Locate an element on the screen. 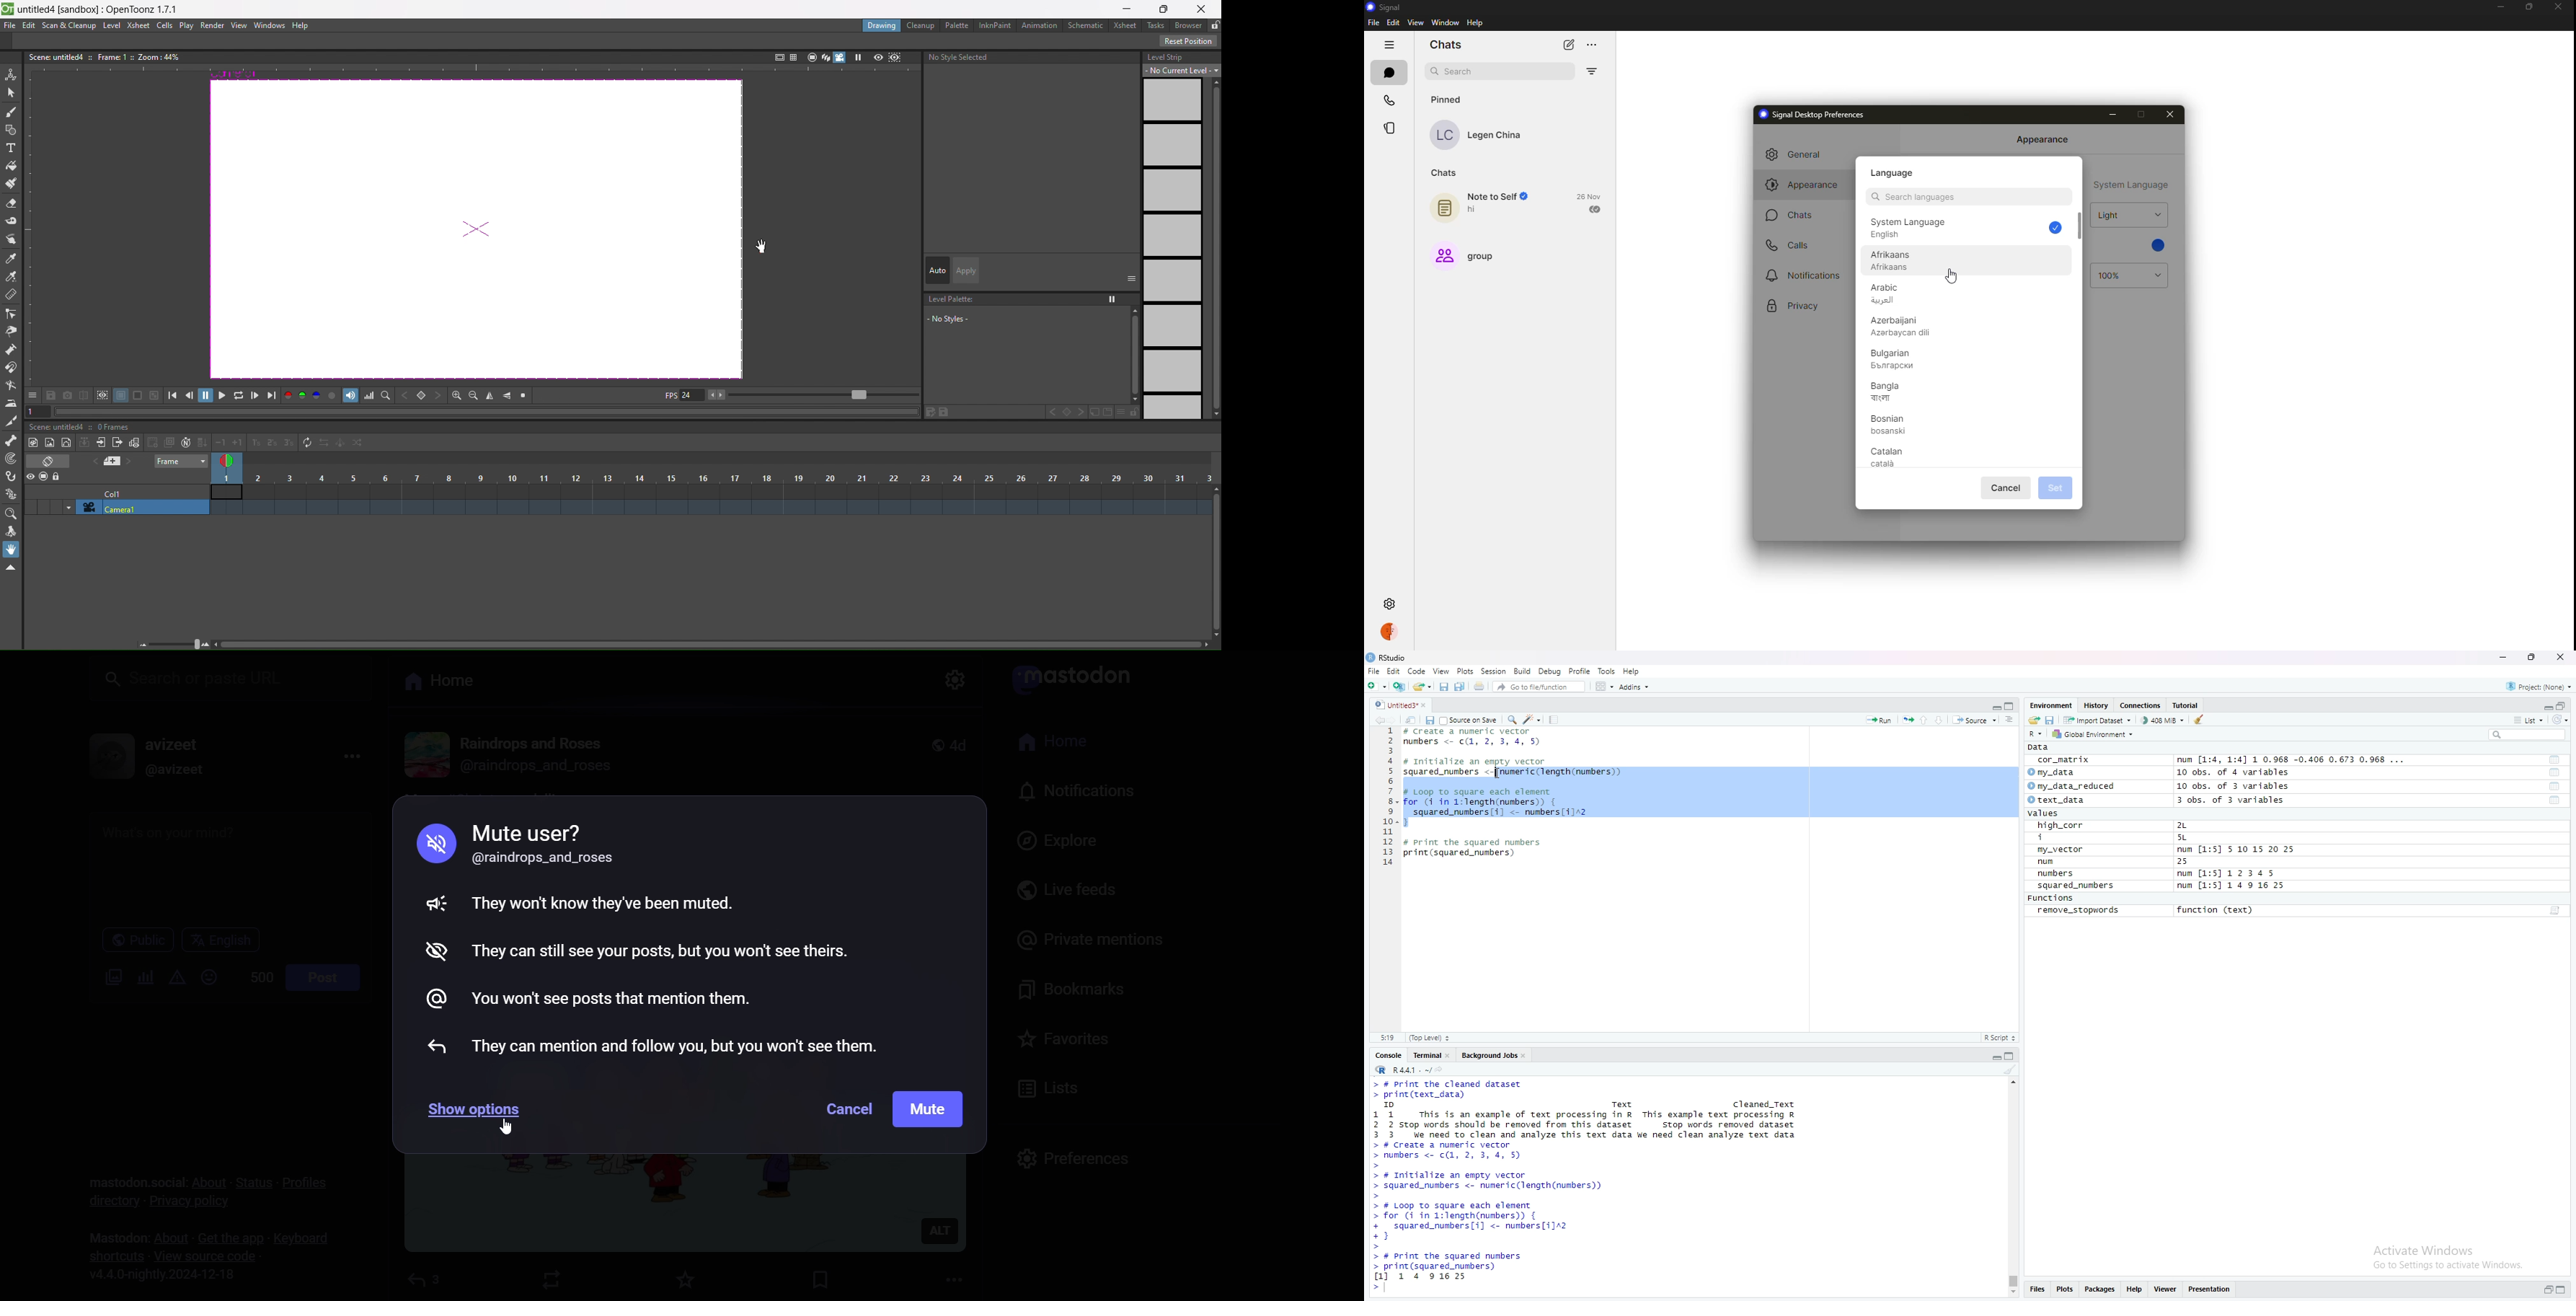  List is located at coordinates (2529, 719).